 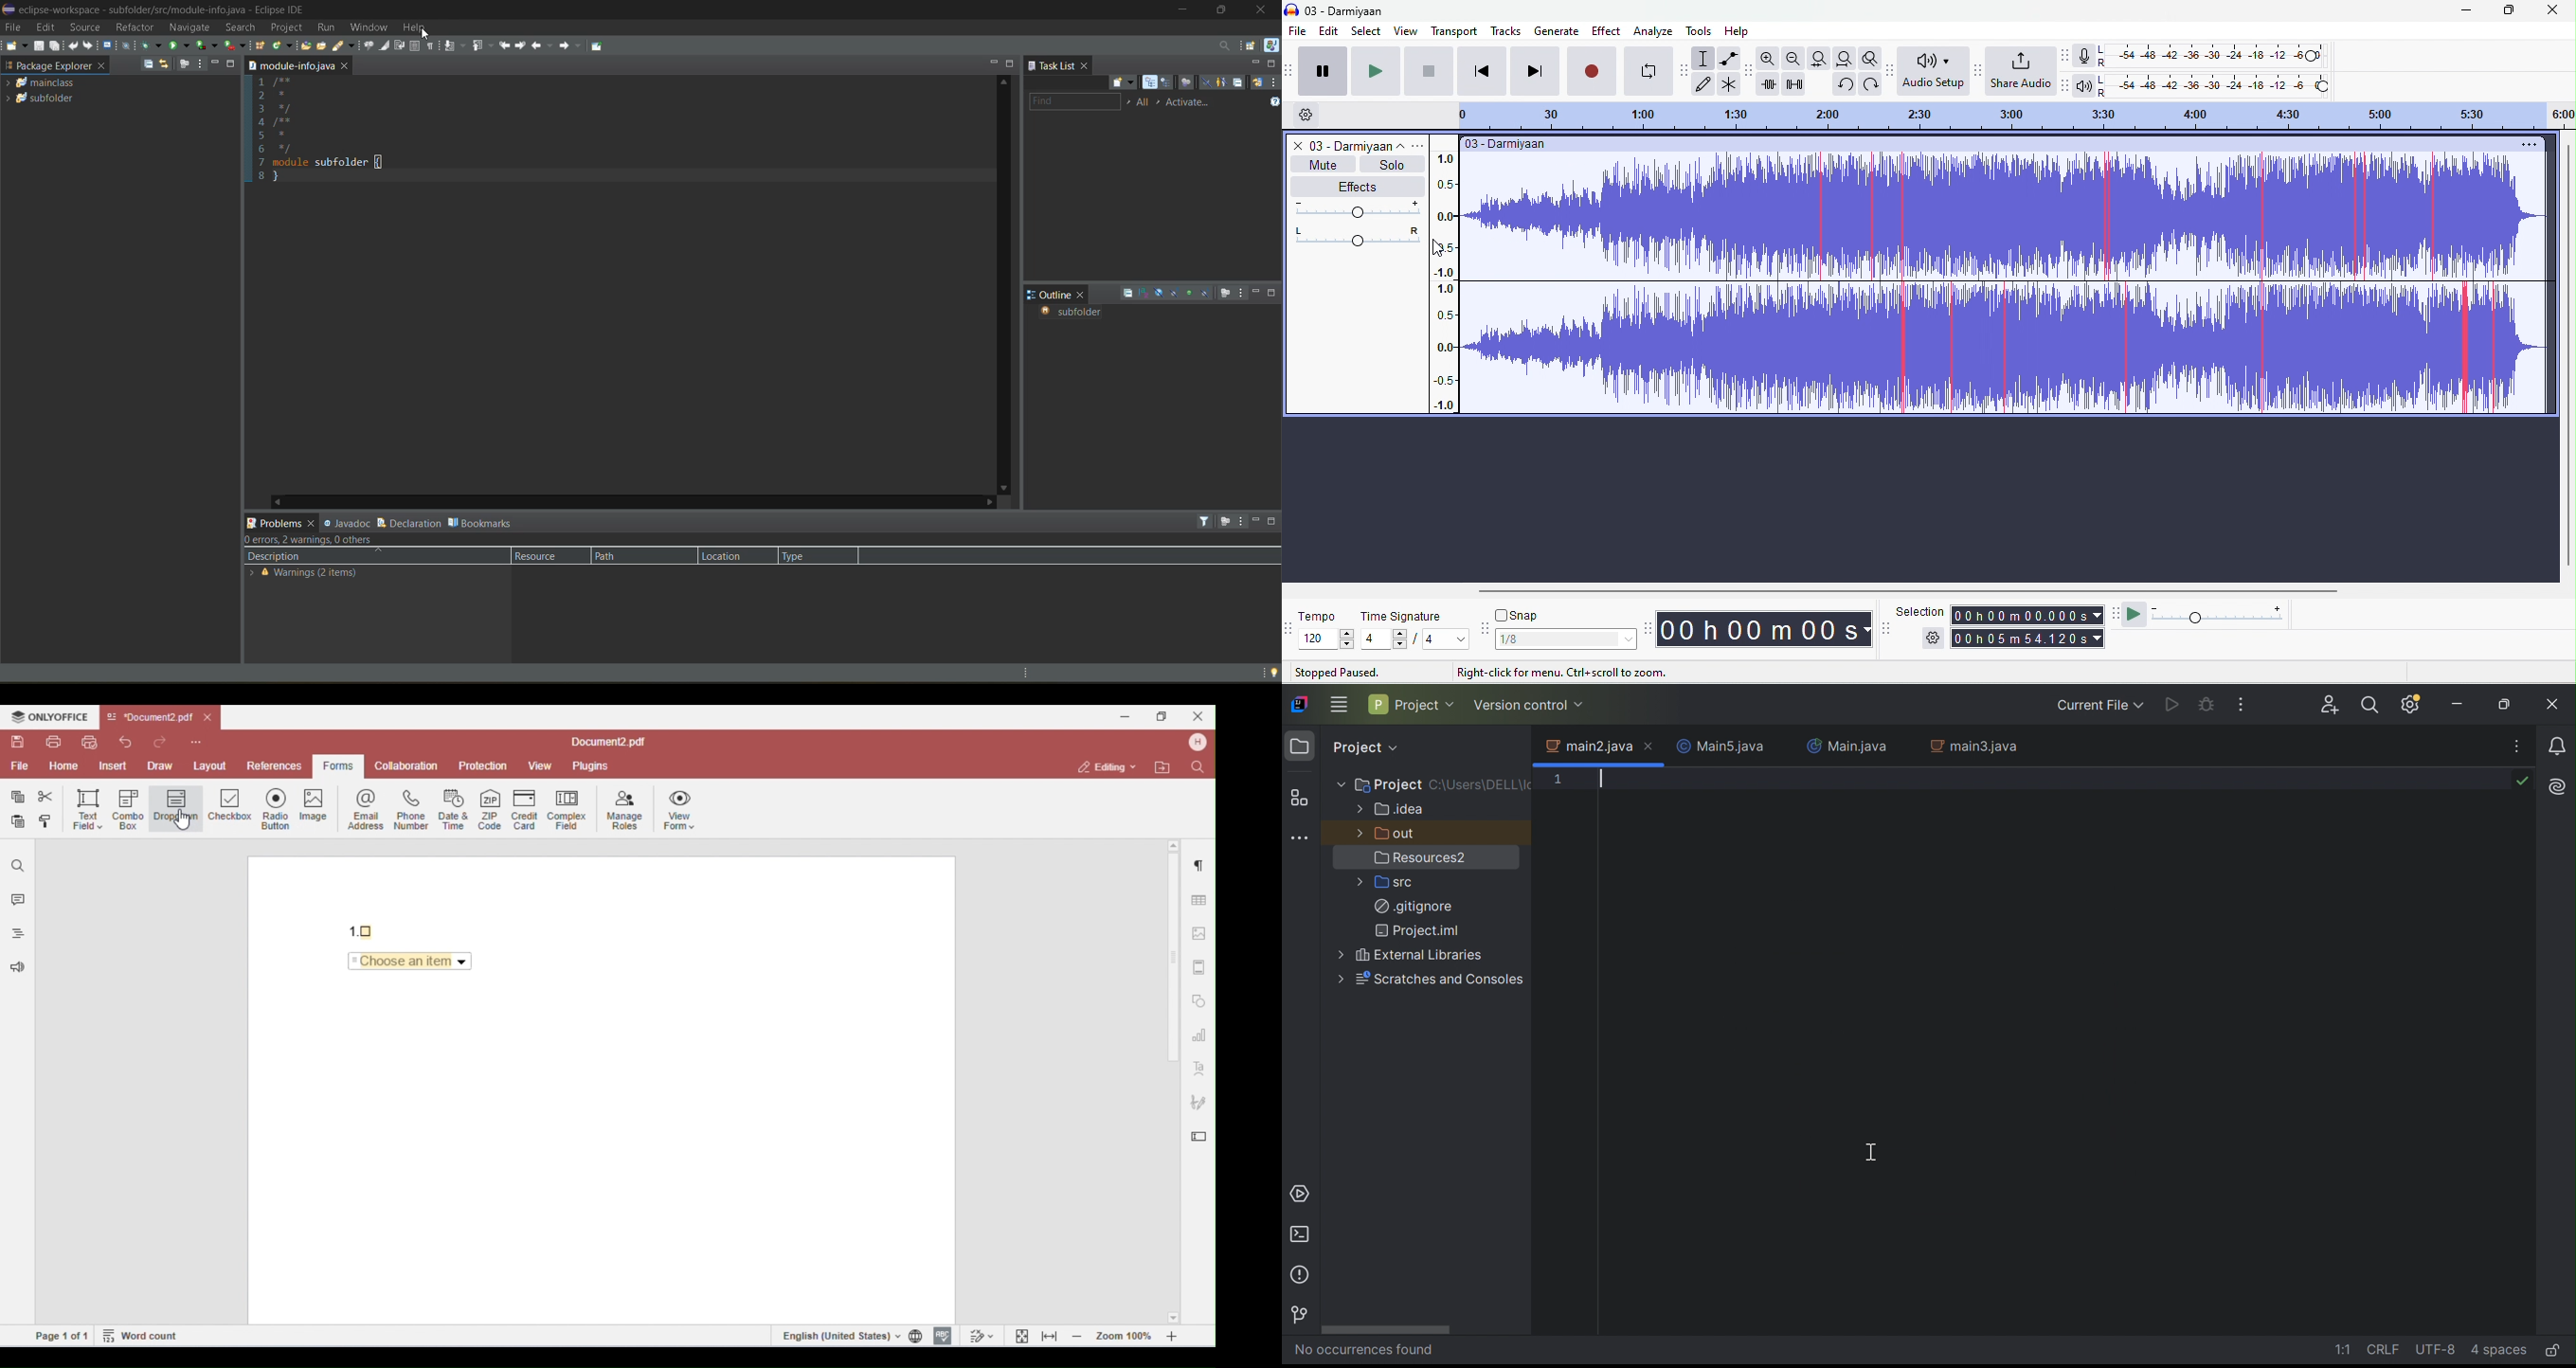 What do you see at coordinates (1208, 82) in the screenshot?
I see `hide completed tasks` at bounding box center [1208, 82].